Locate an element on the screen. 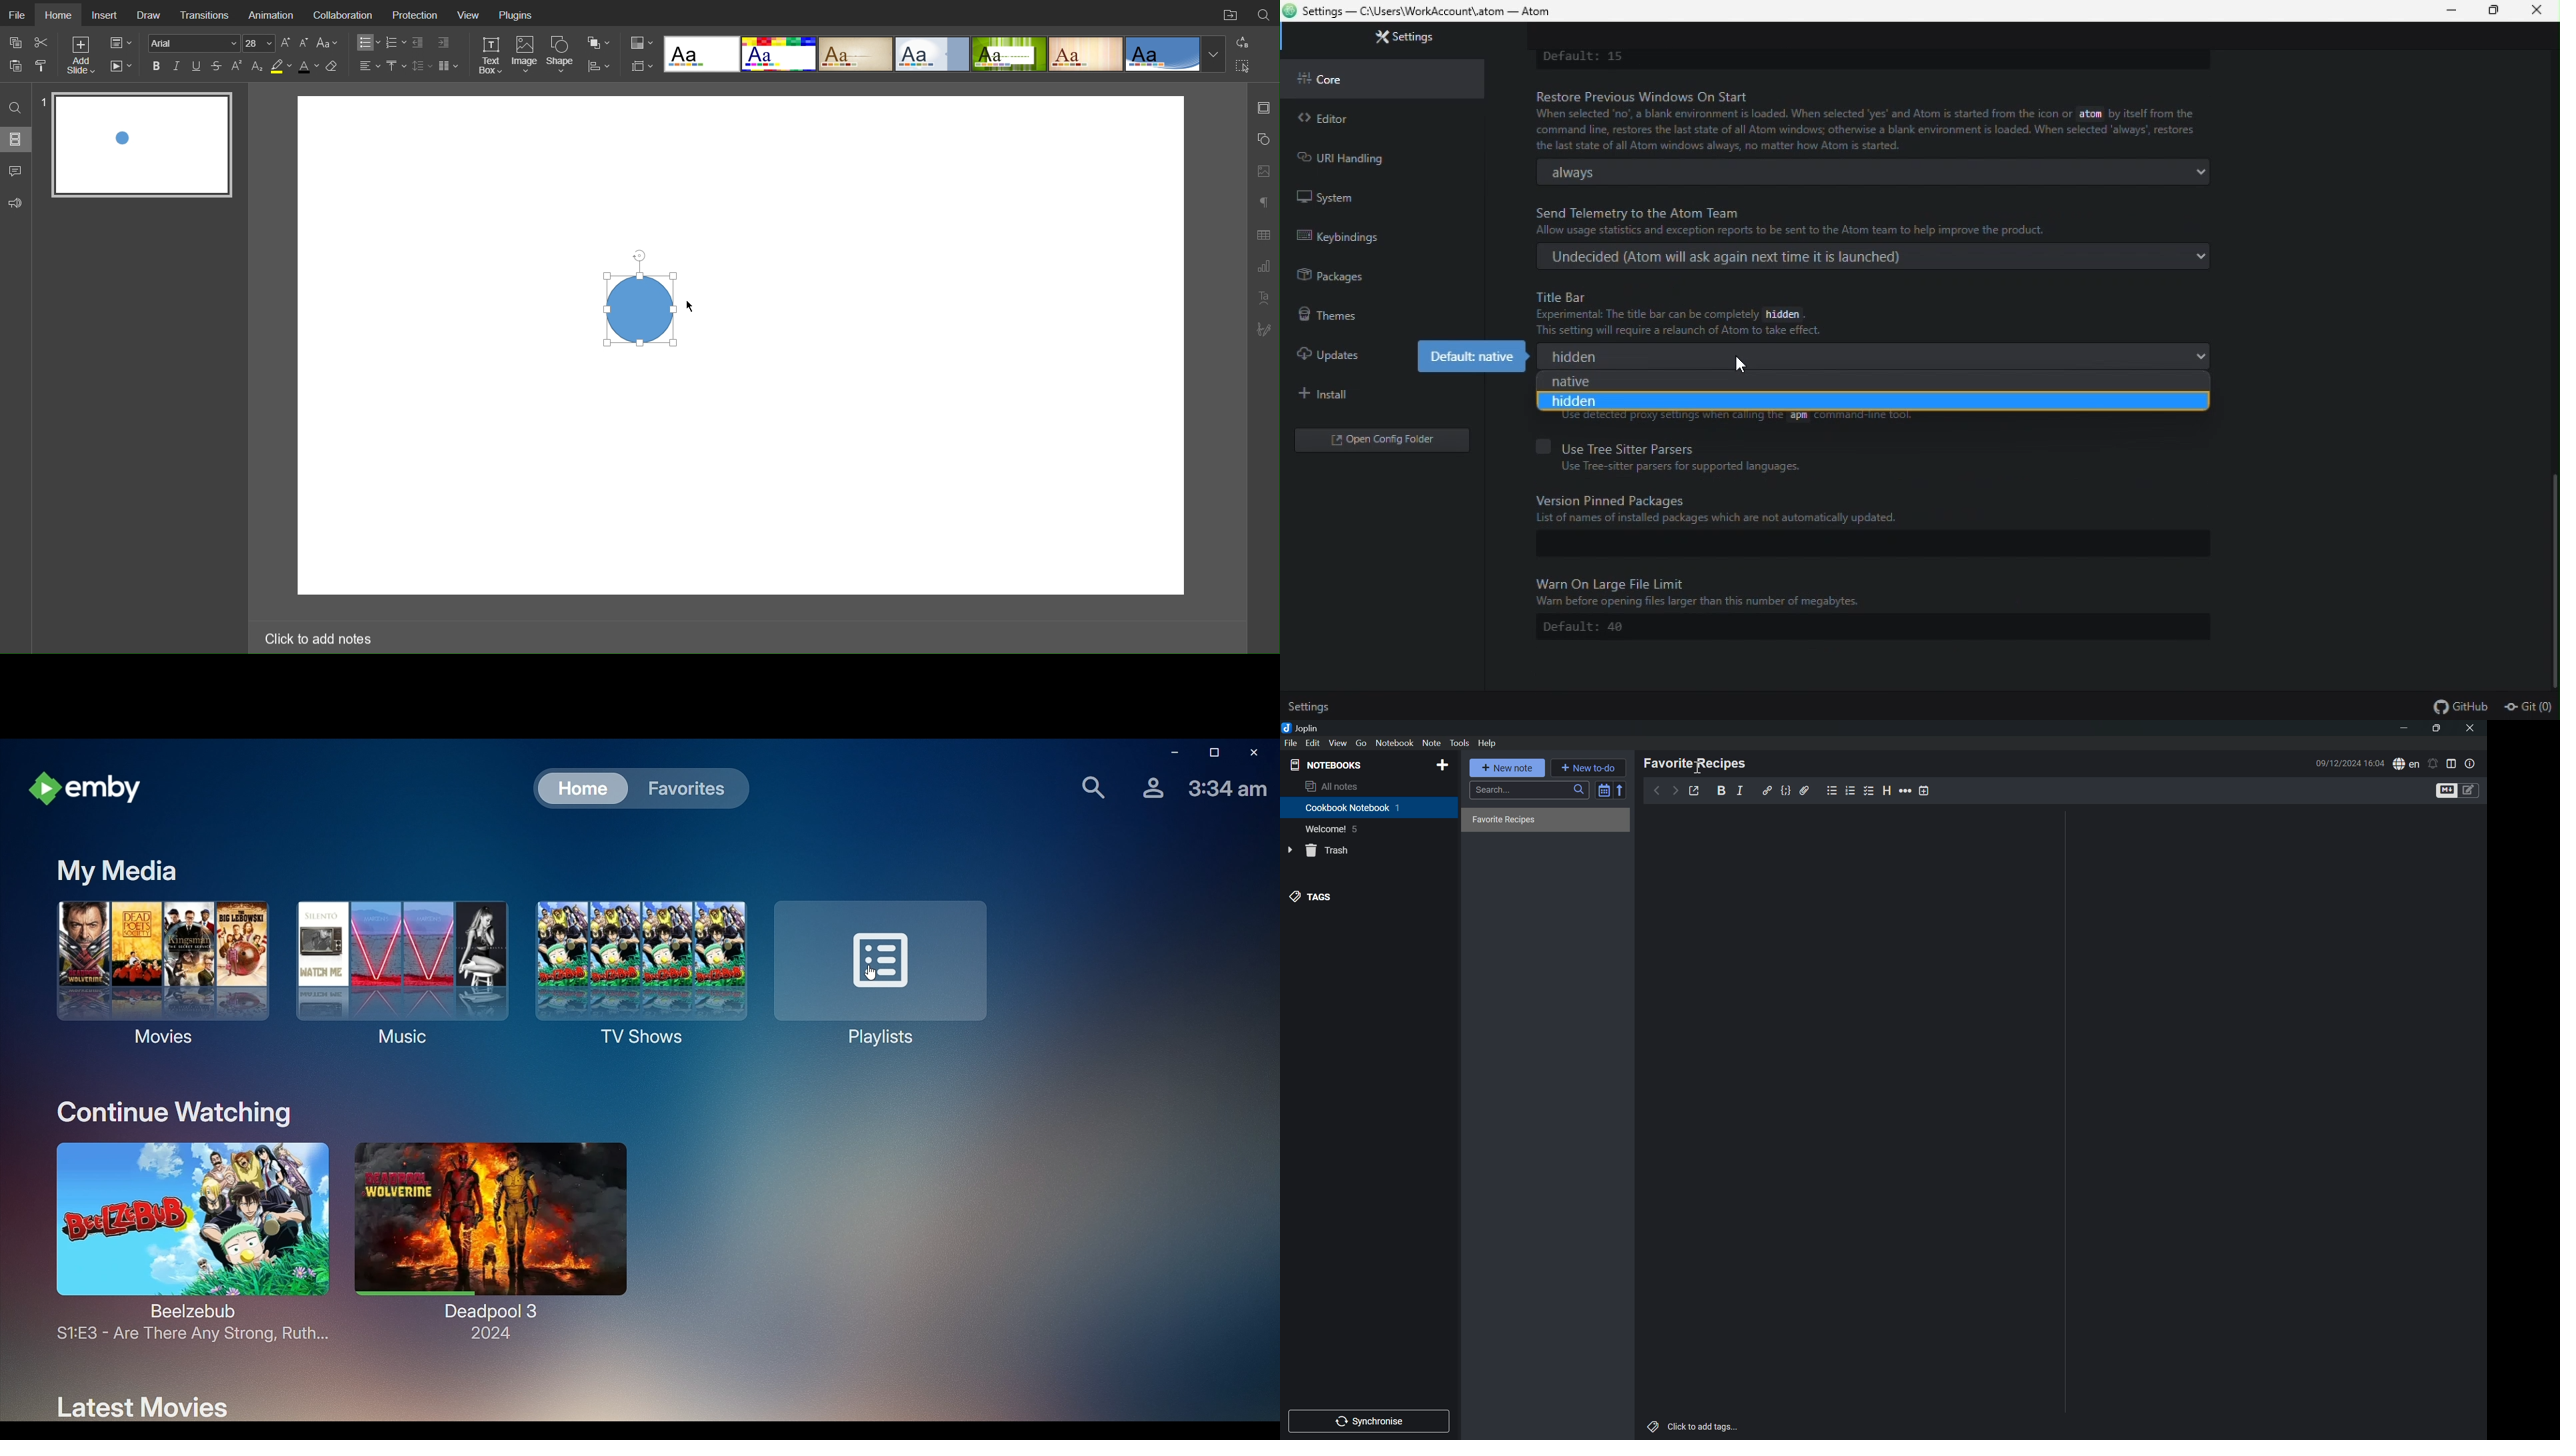 This screenshot has width=2576, height=1456. Heading is located at coordinates (1888, 788).